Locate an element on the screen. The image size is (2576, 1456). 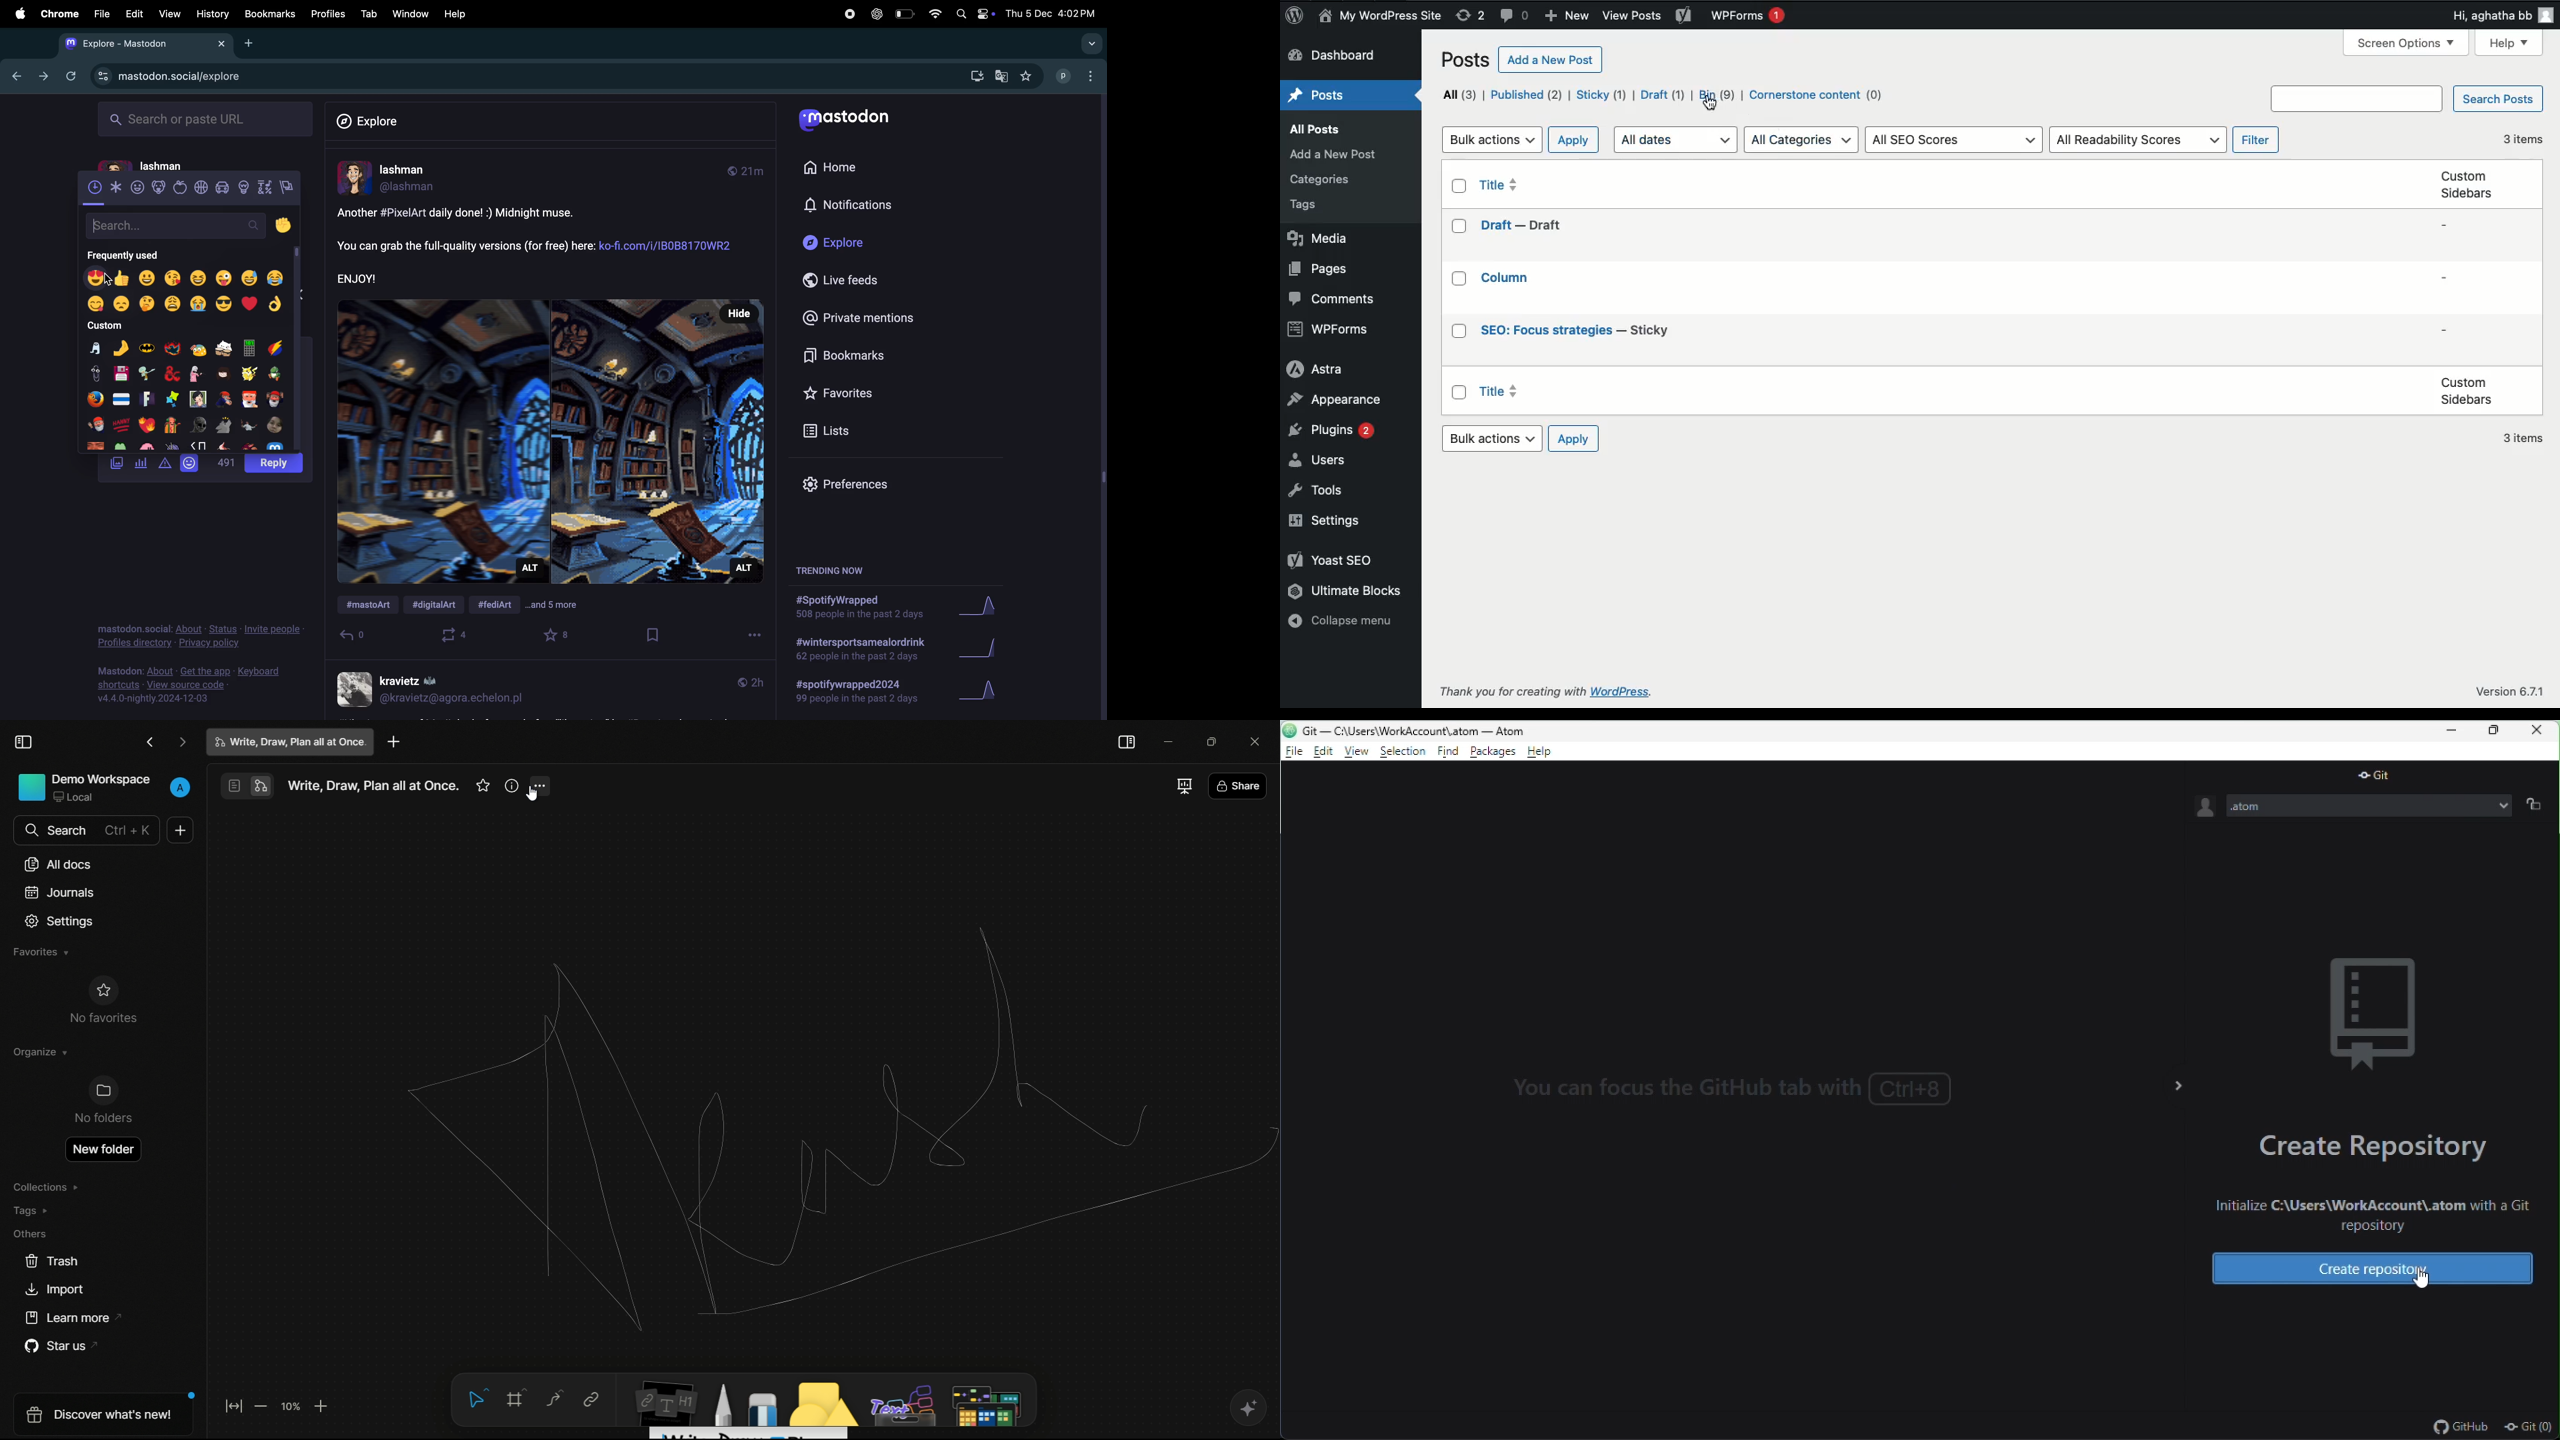
Edit is located at coordinates (134, 16).